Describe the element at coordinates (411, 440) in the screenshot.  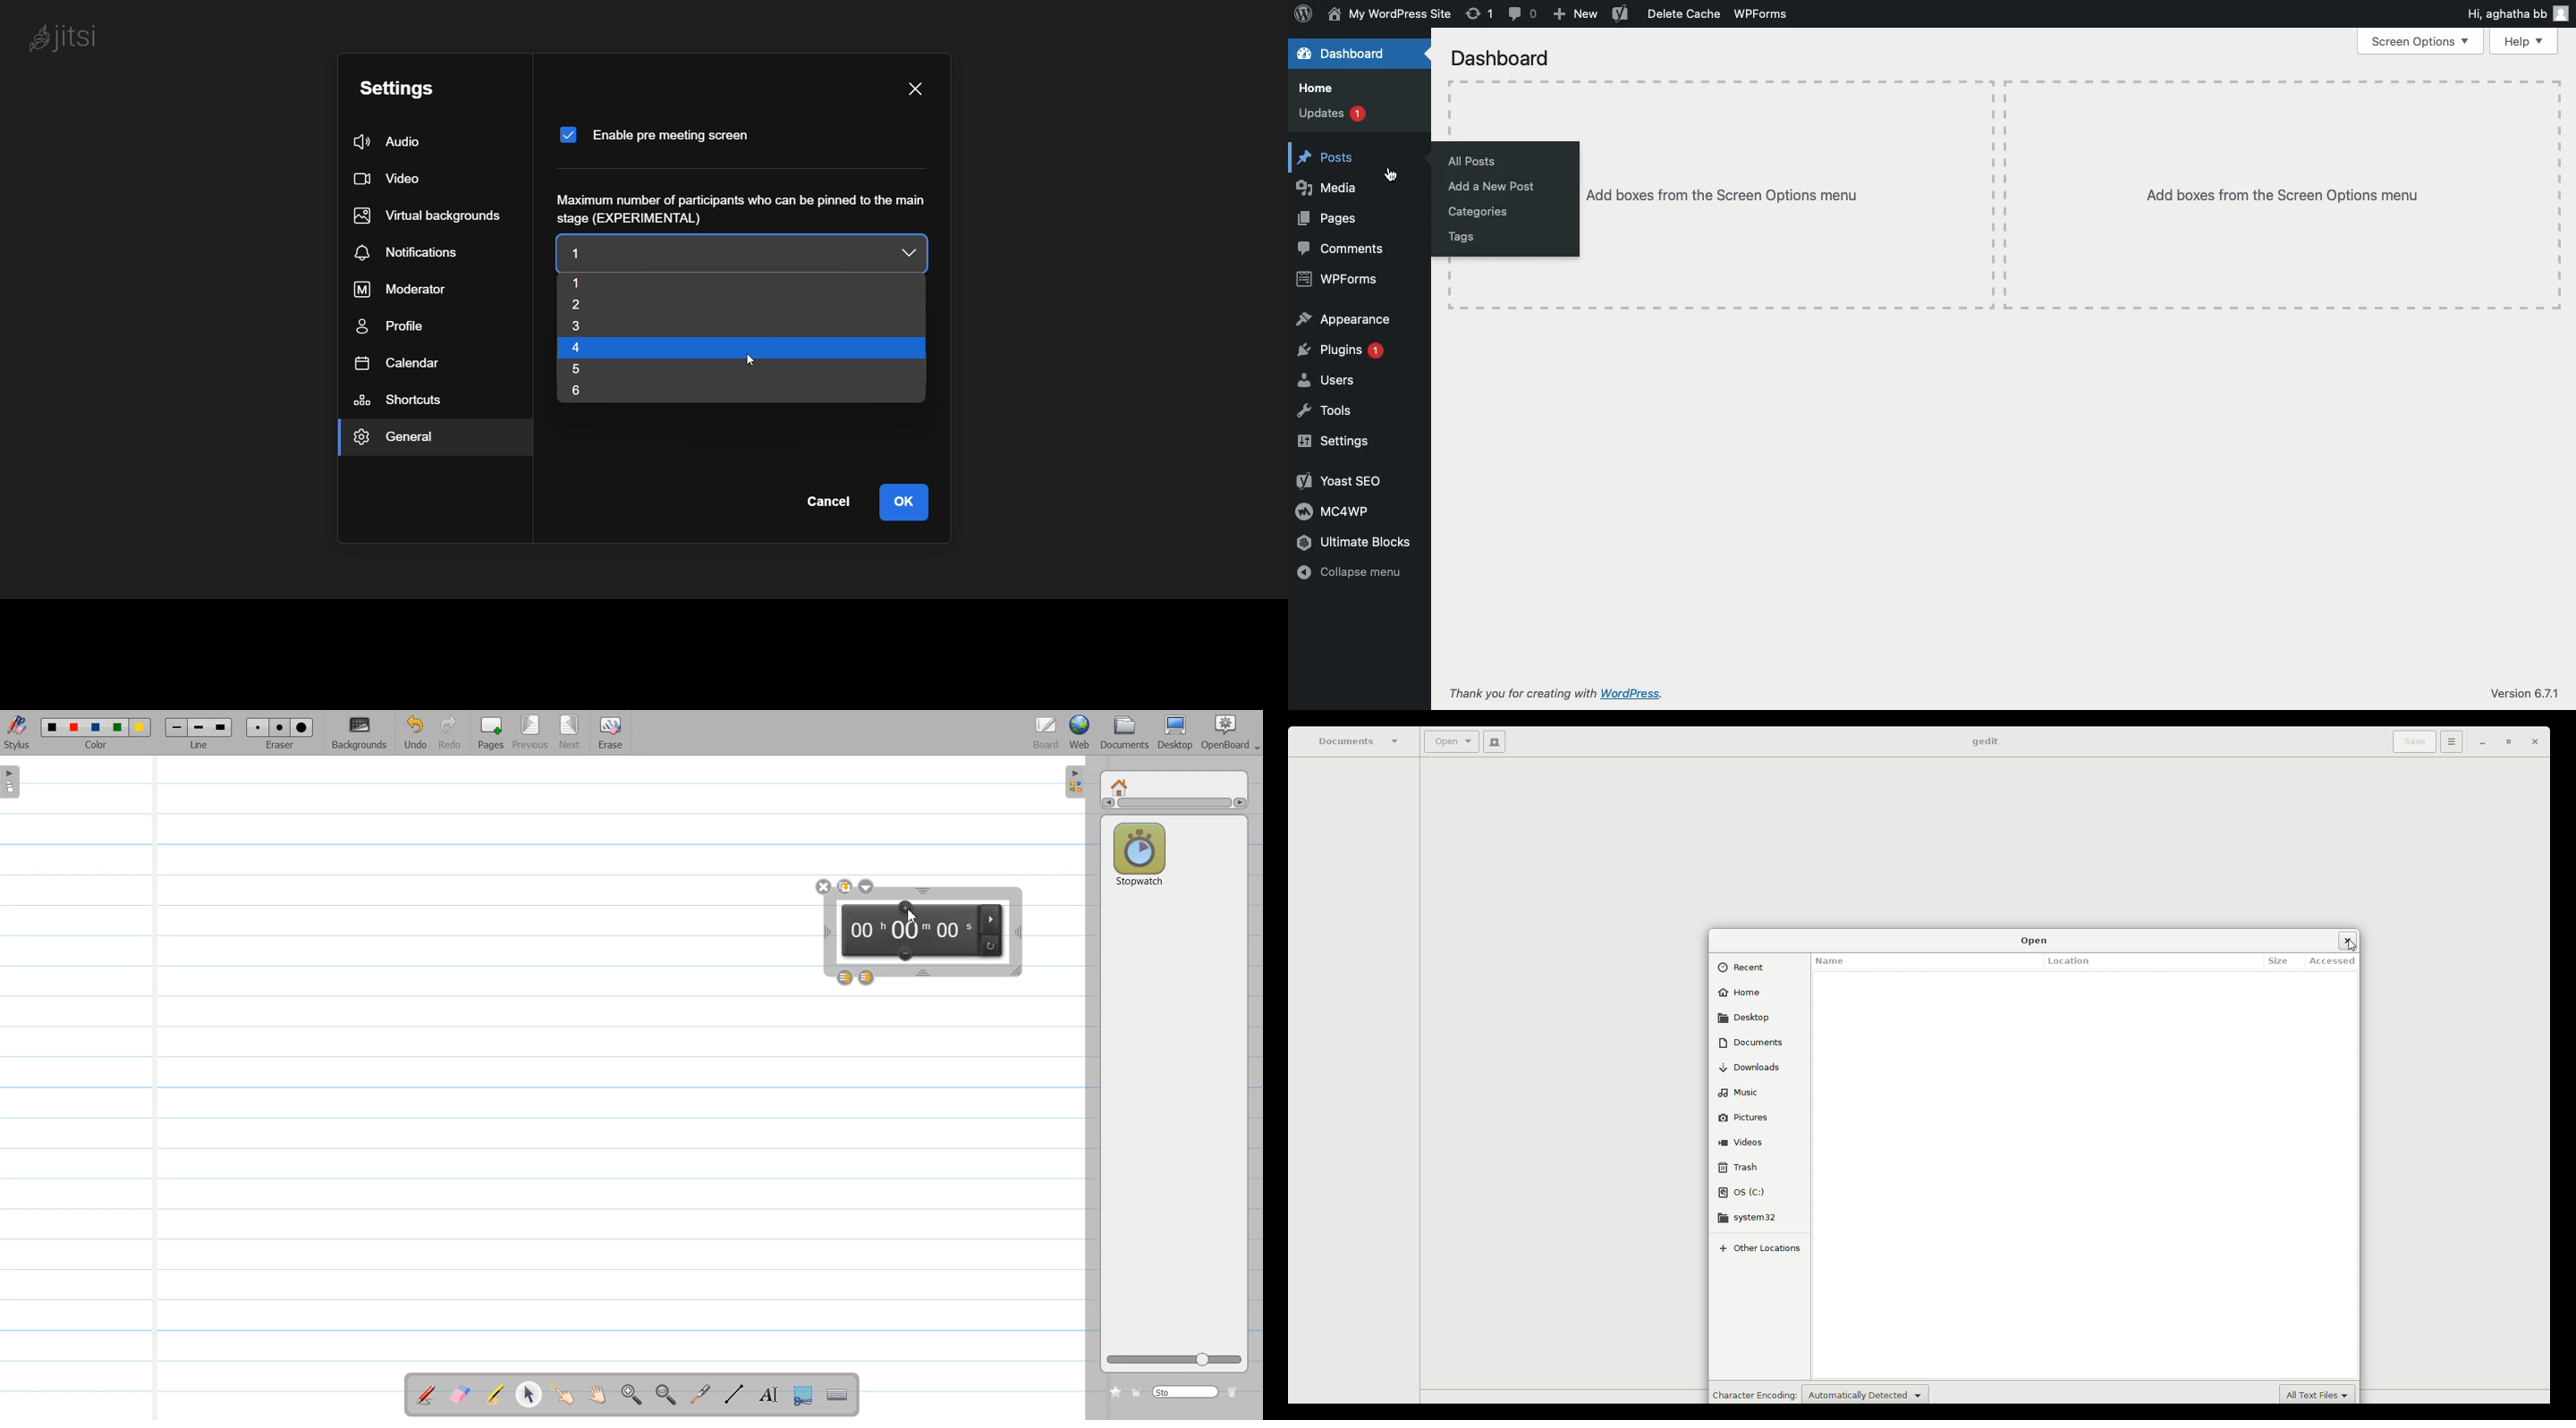
I see `general` at that location.